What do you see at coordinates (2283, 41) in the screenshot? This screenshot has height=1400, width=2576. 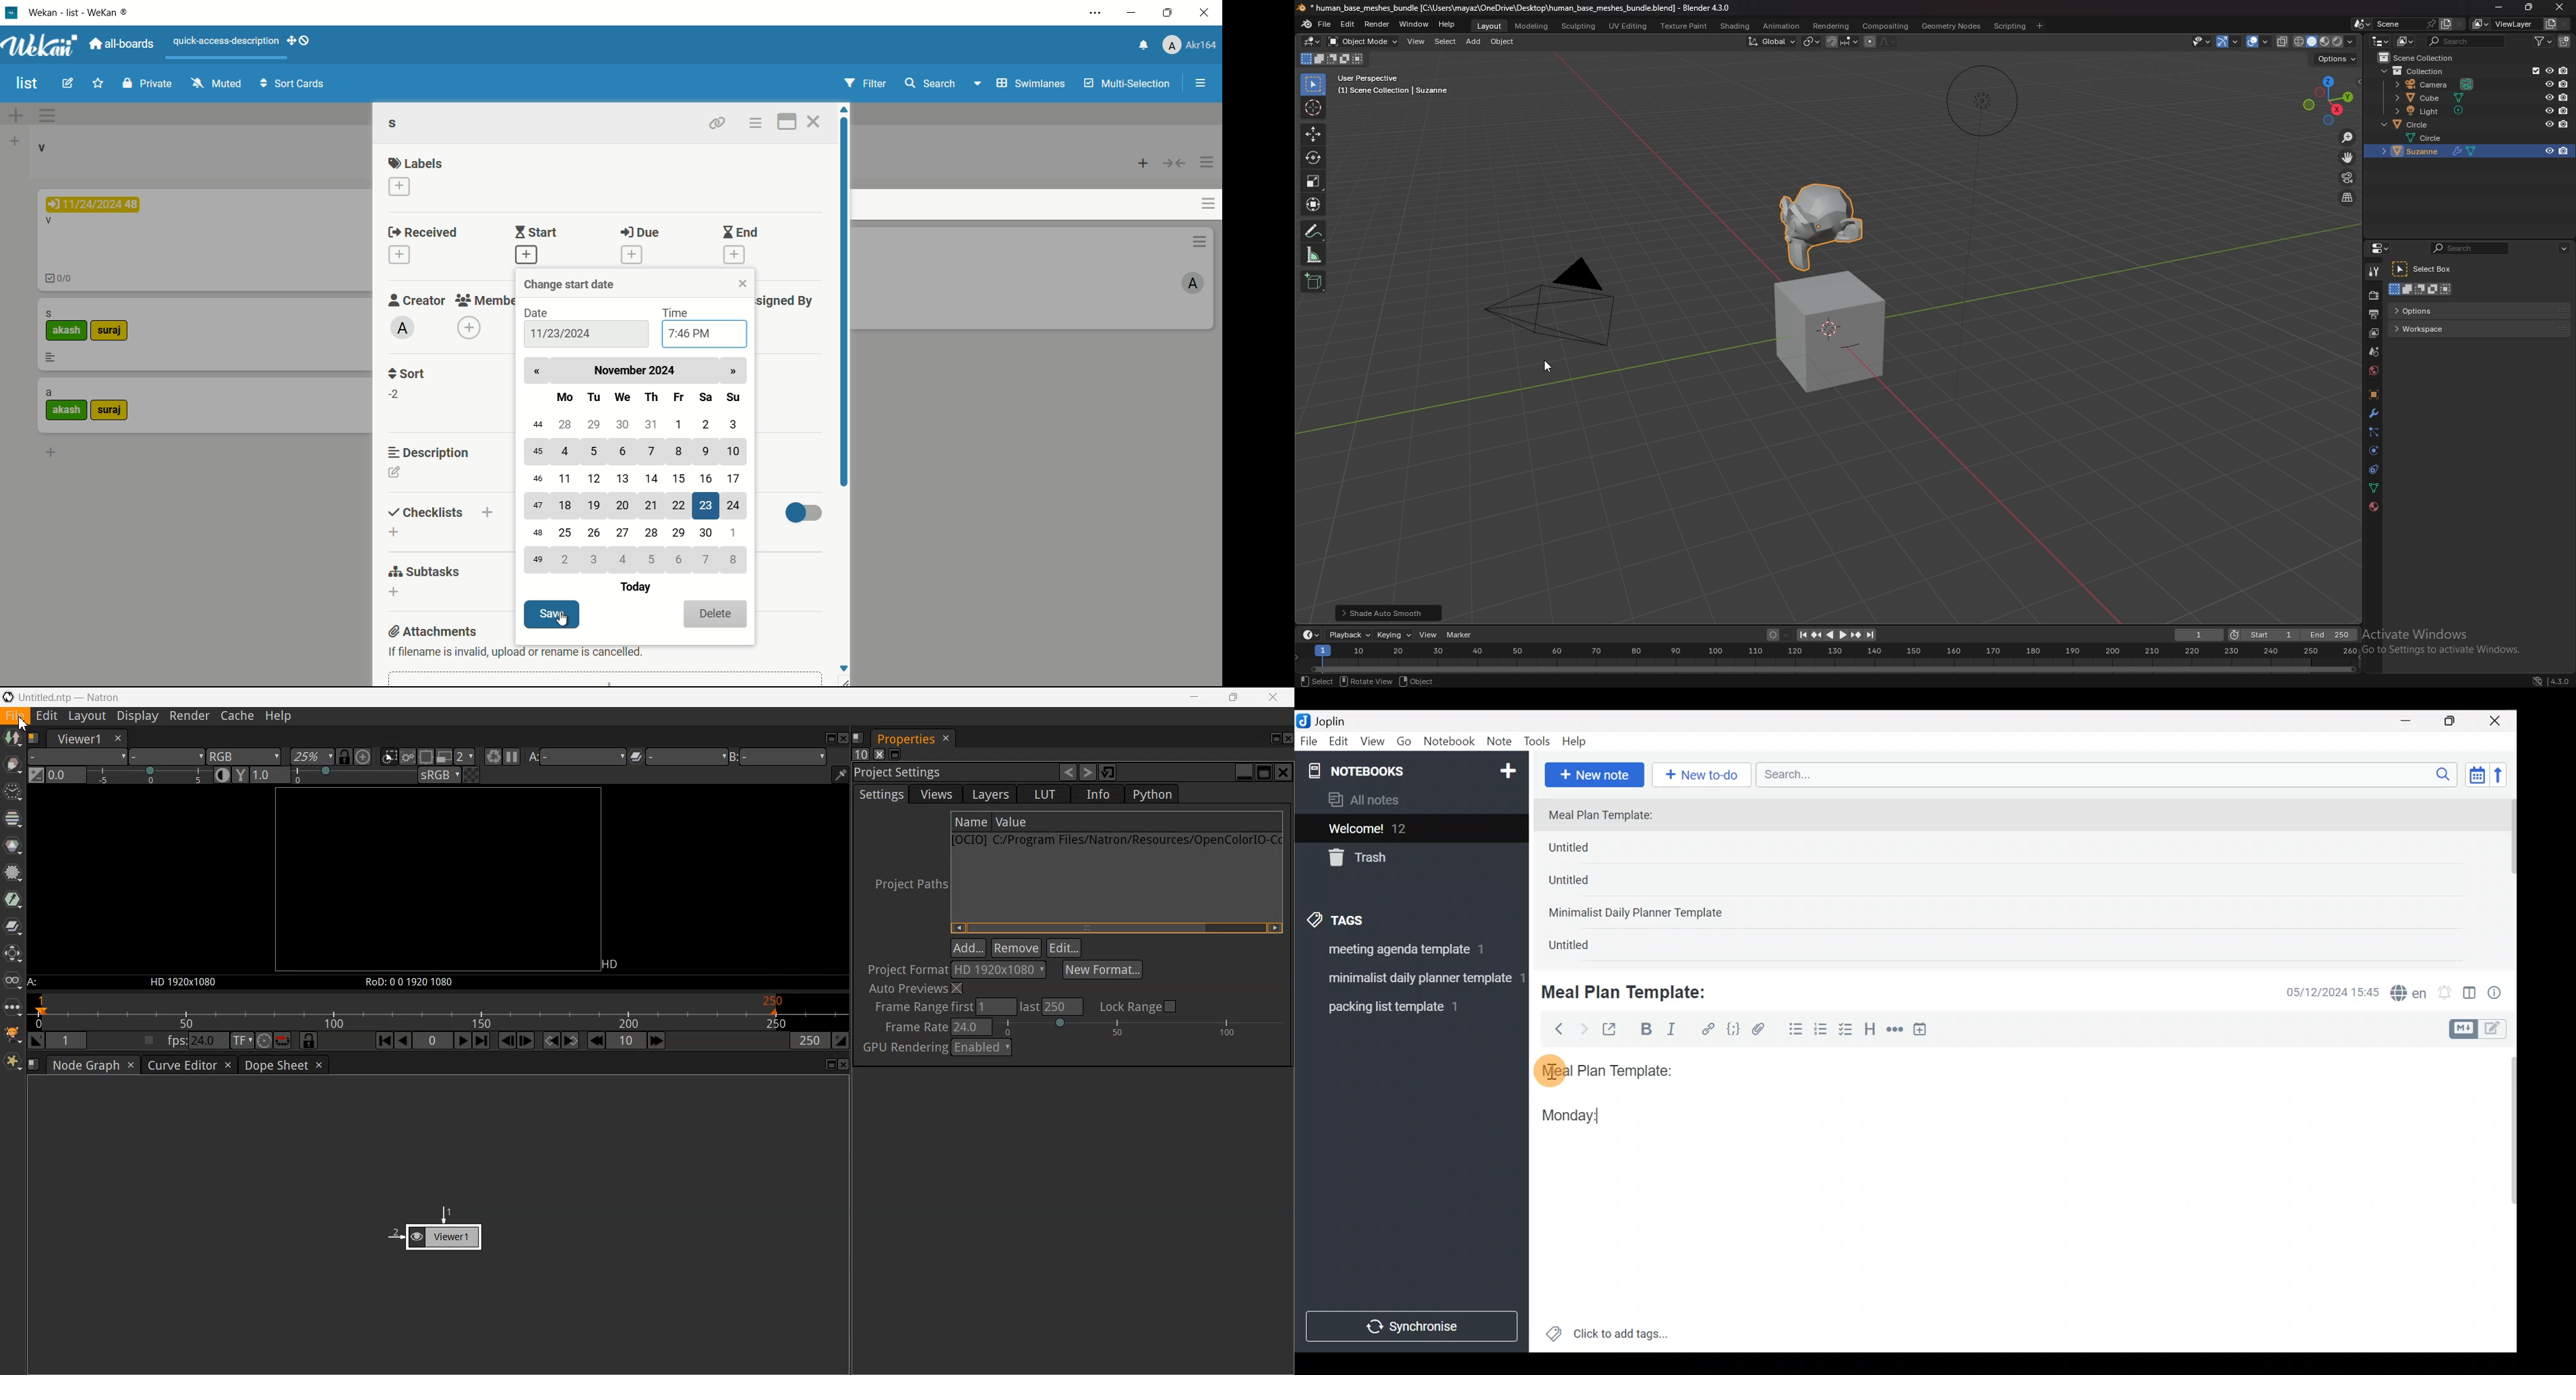 I see `toggle xrays` at bounding box center [2283, 41].